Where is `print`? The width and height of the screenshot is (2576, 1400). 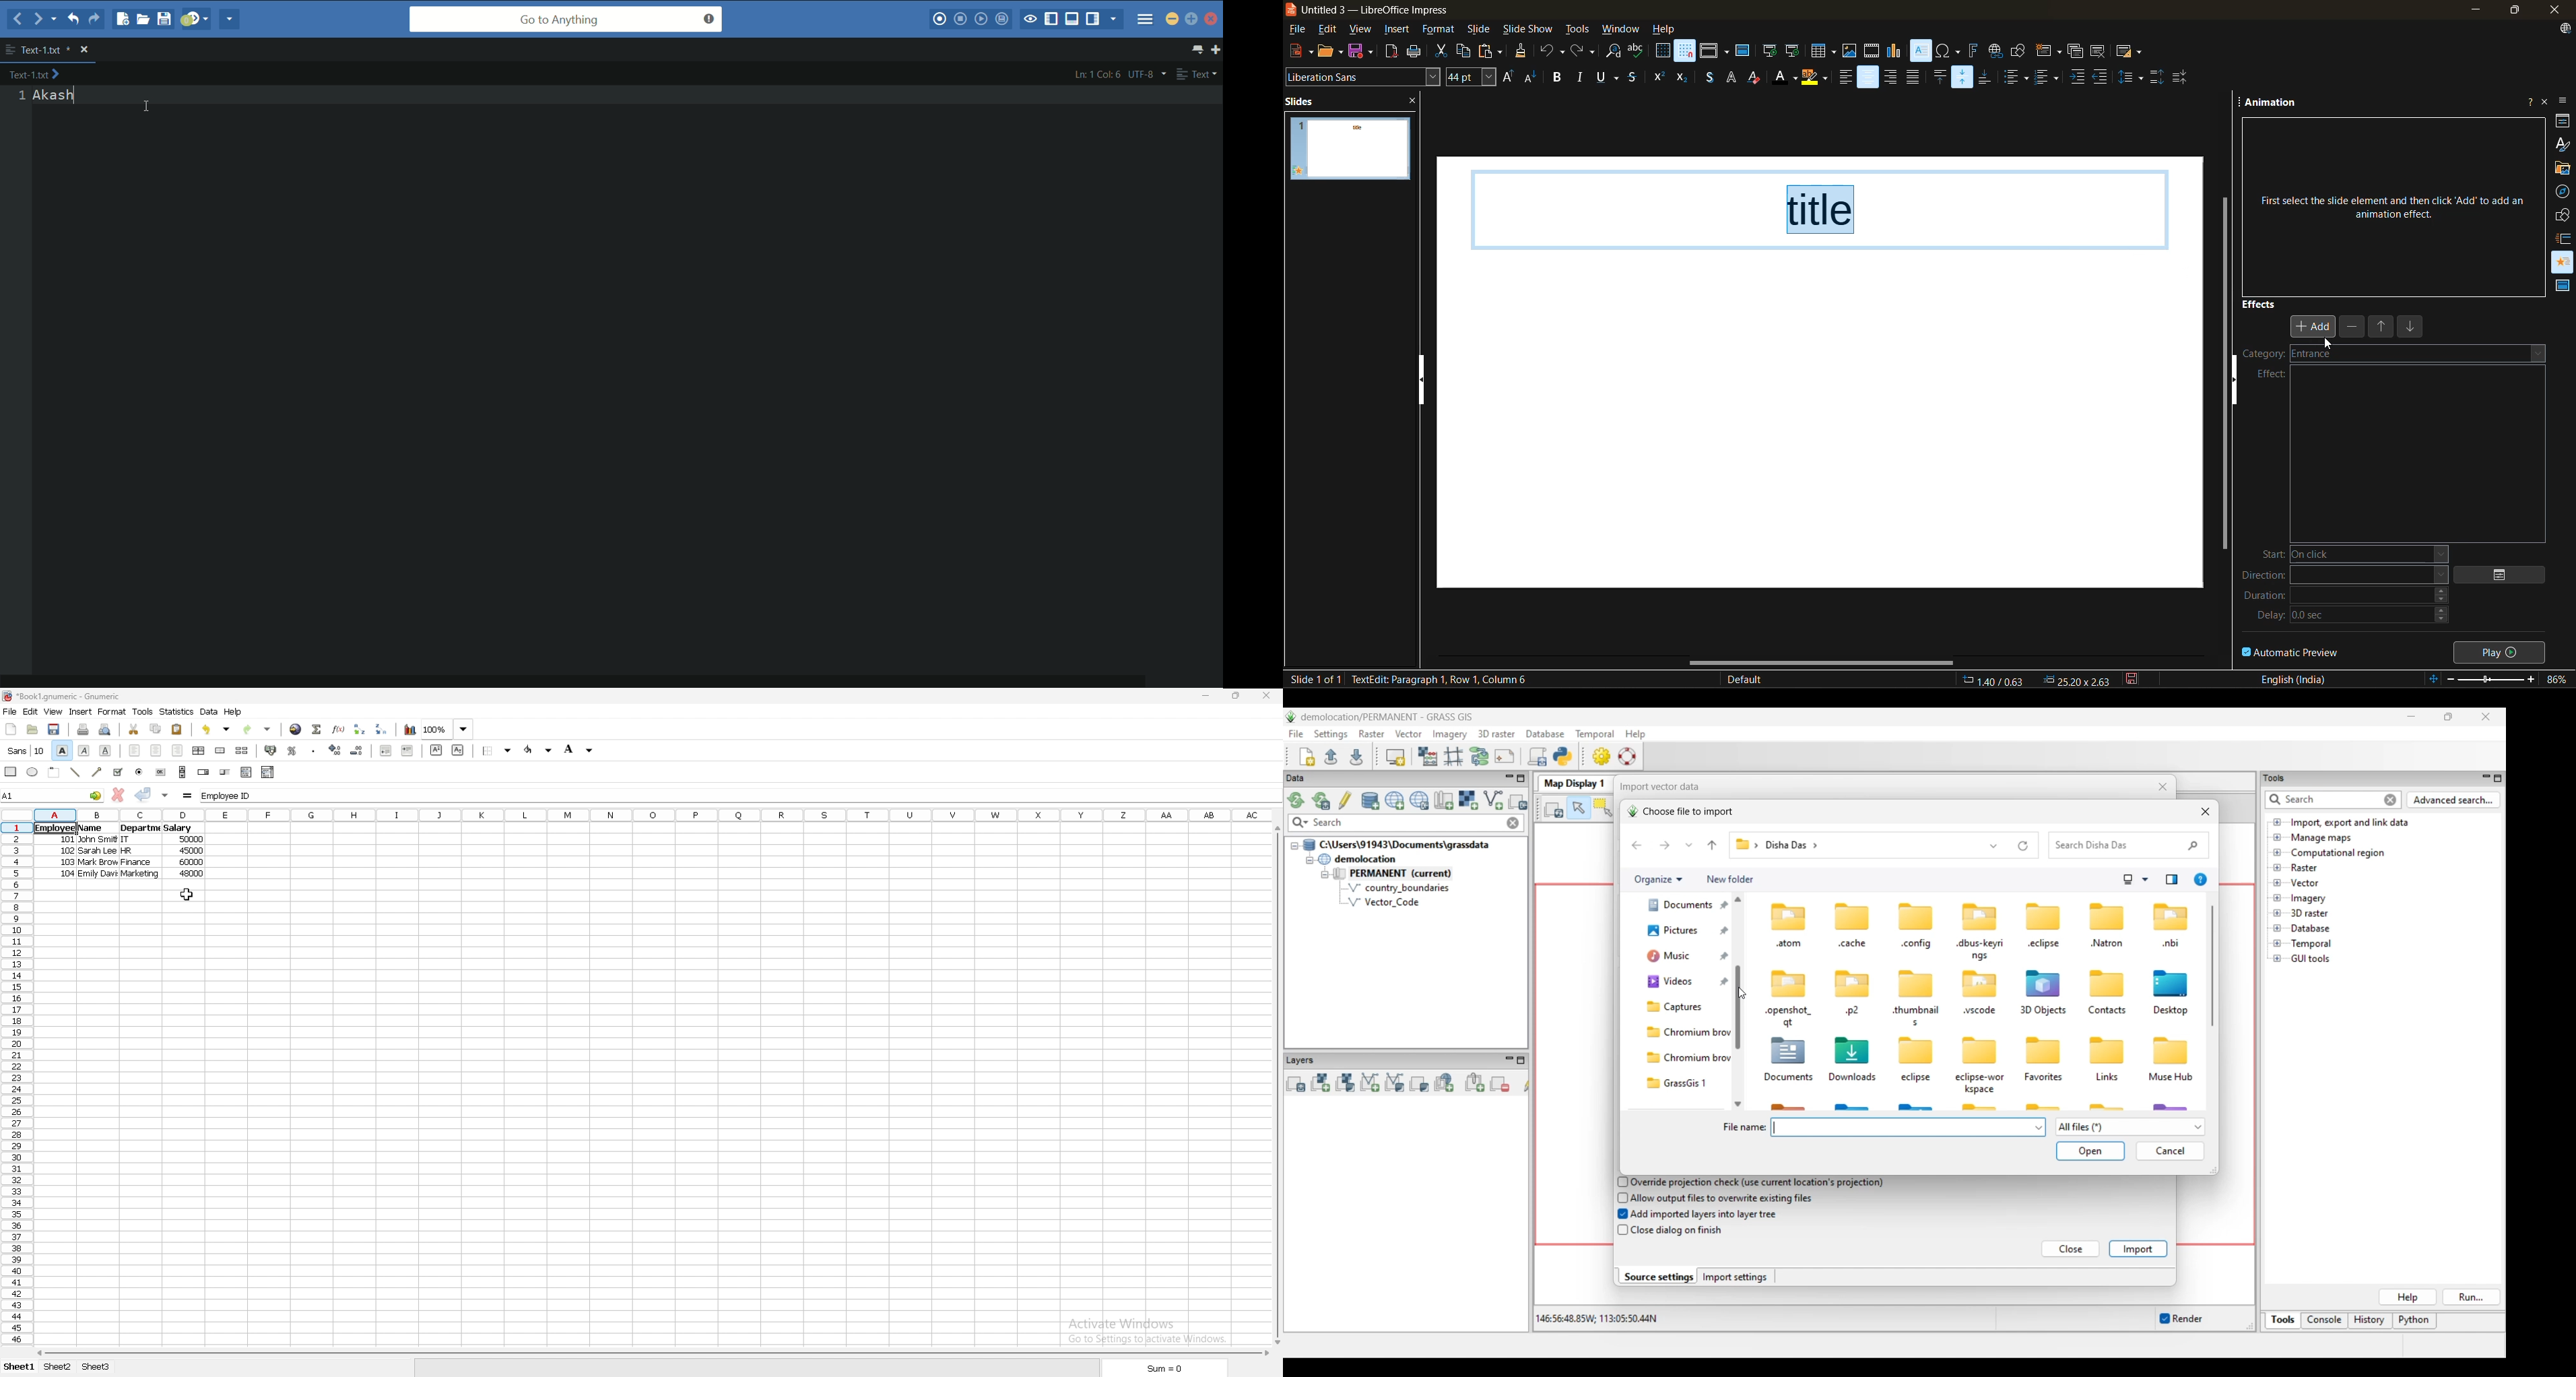 print is located at coordinates (1418, 51).